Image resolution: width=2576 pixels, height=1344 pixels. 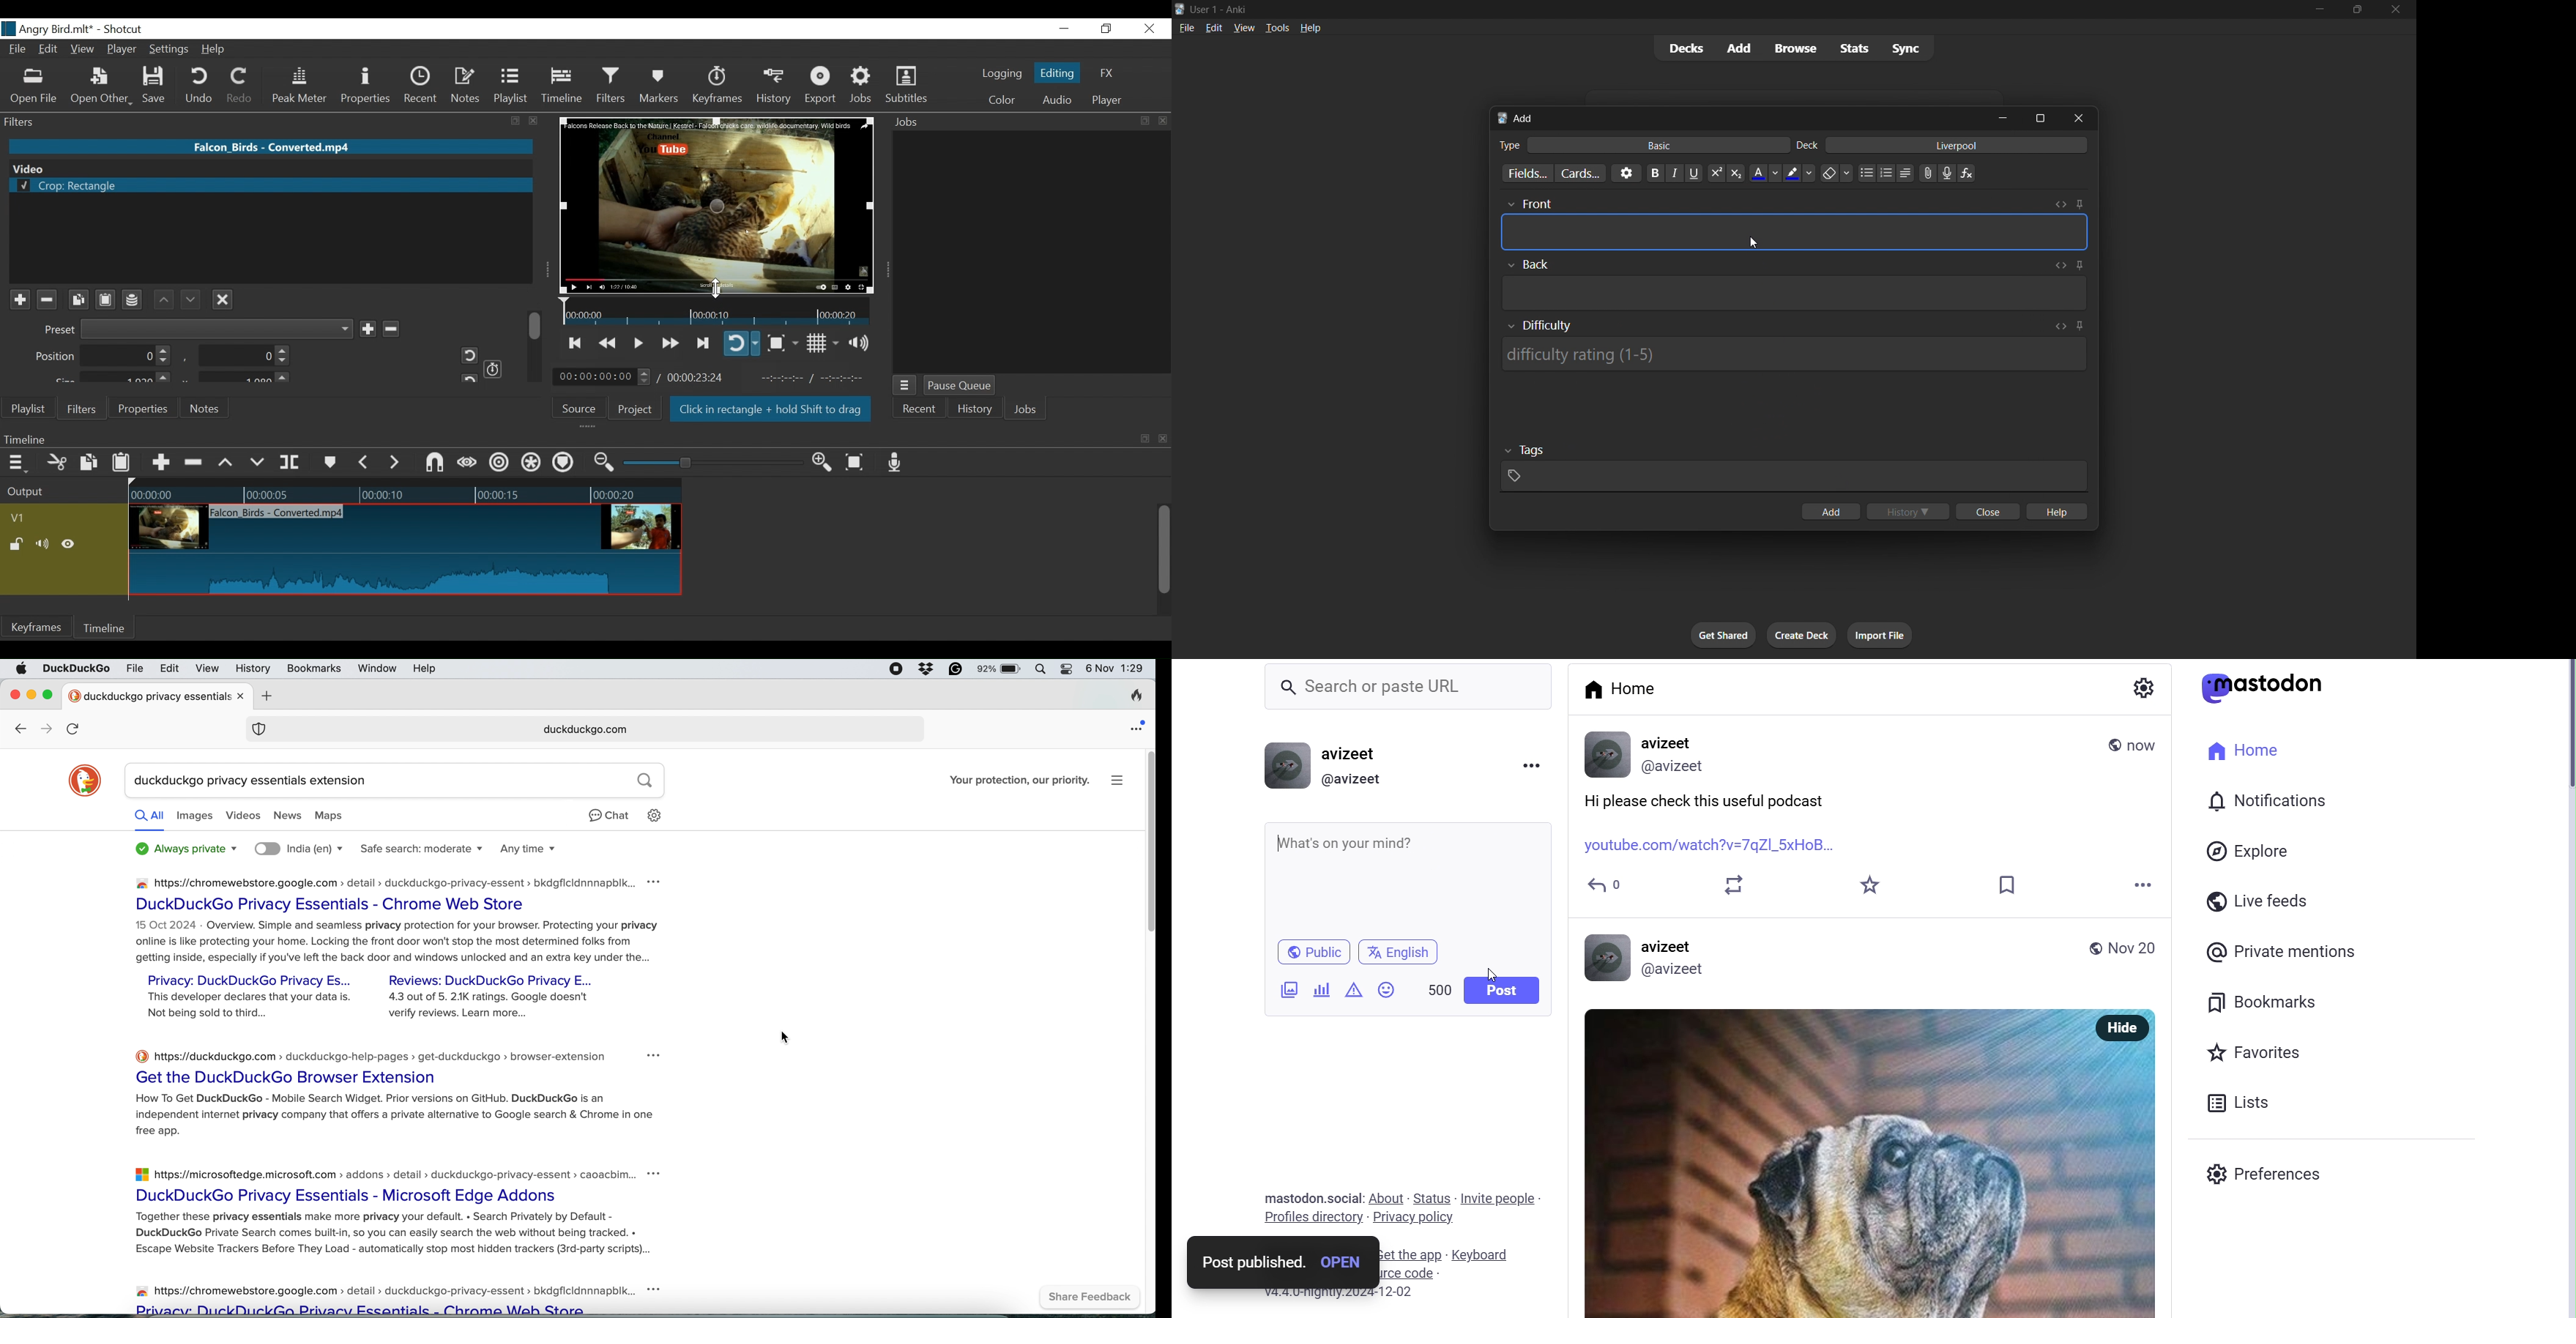 What do you see at coordinates (1794, 477) in the screenshot?
I see `card tags input` at bounding box center [1794, 477].